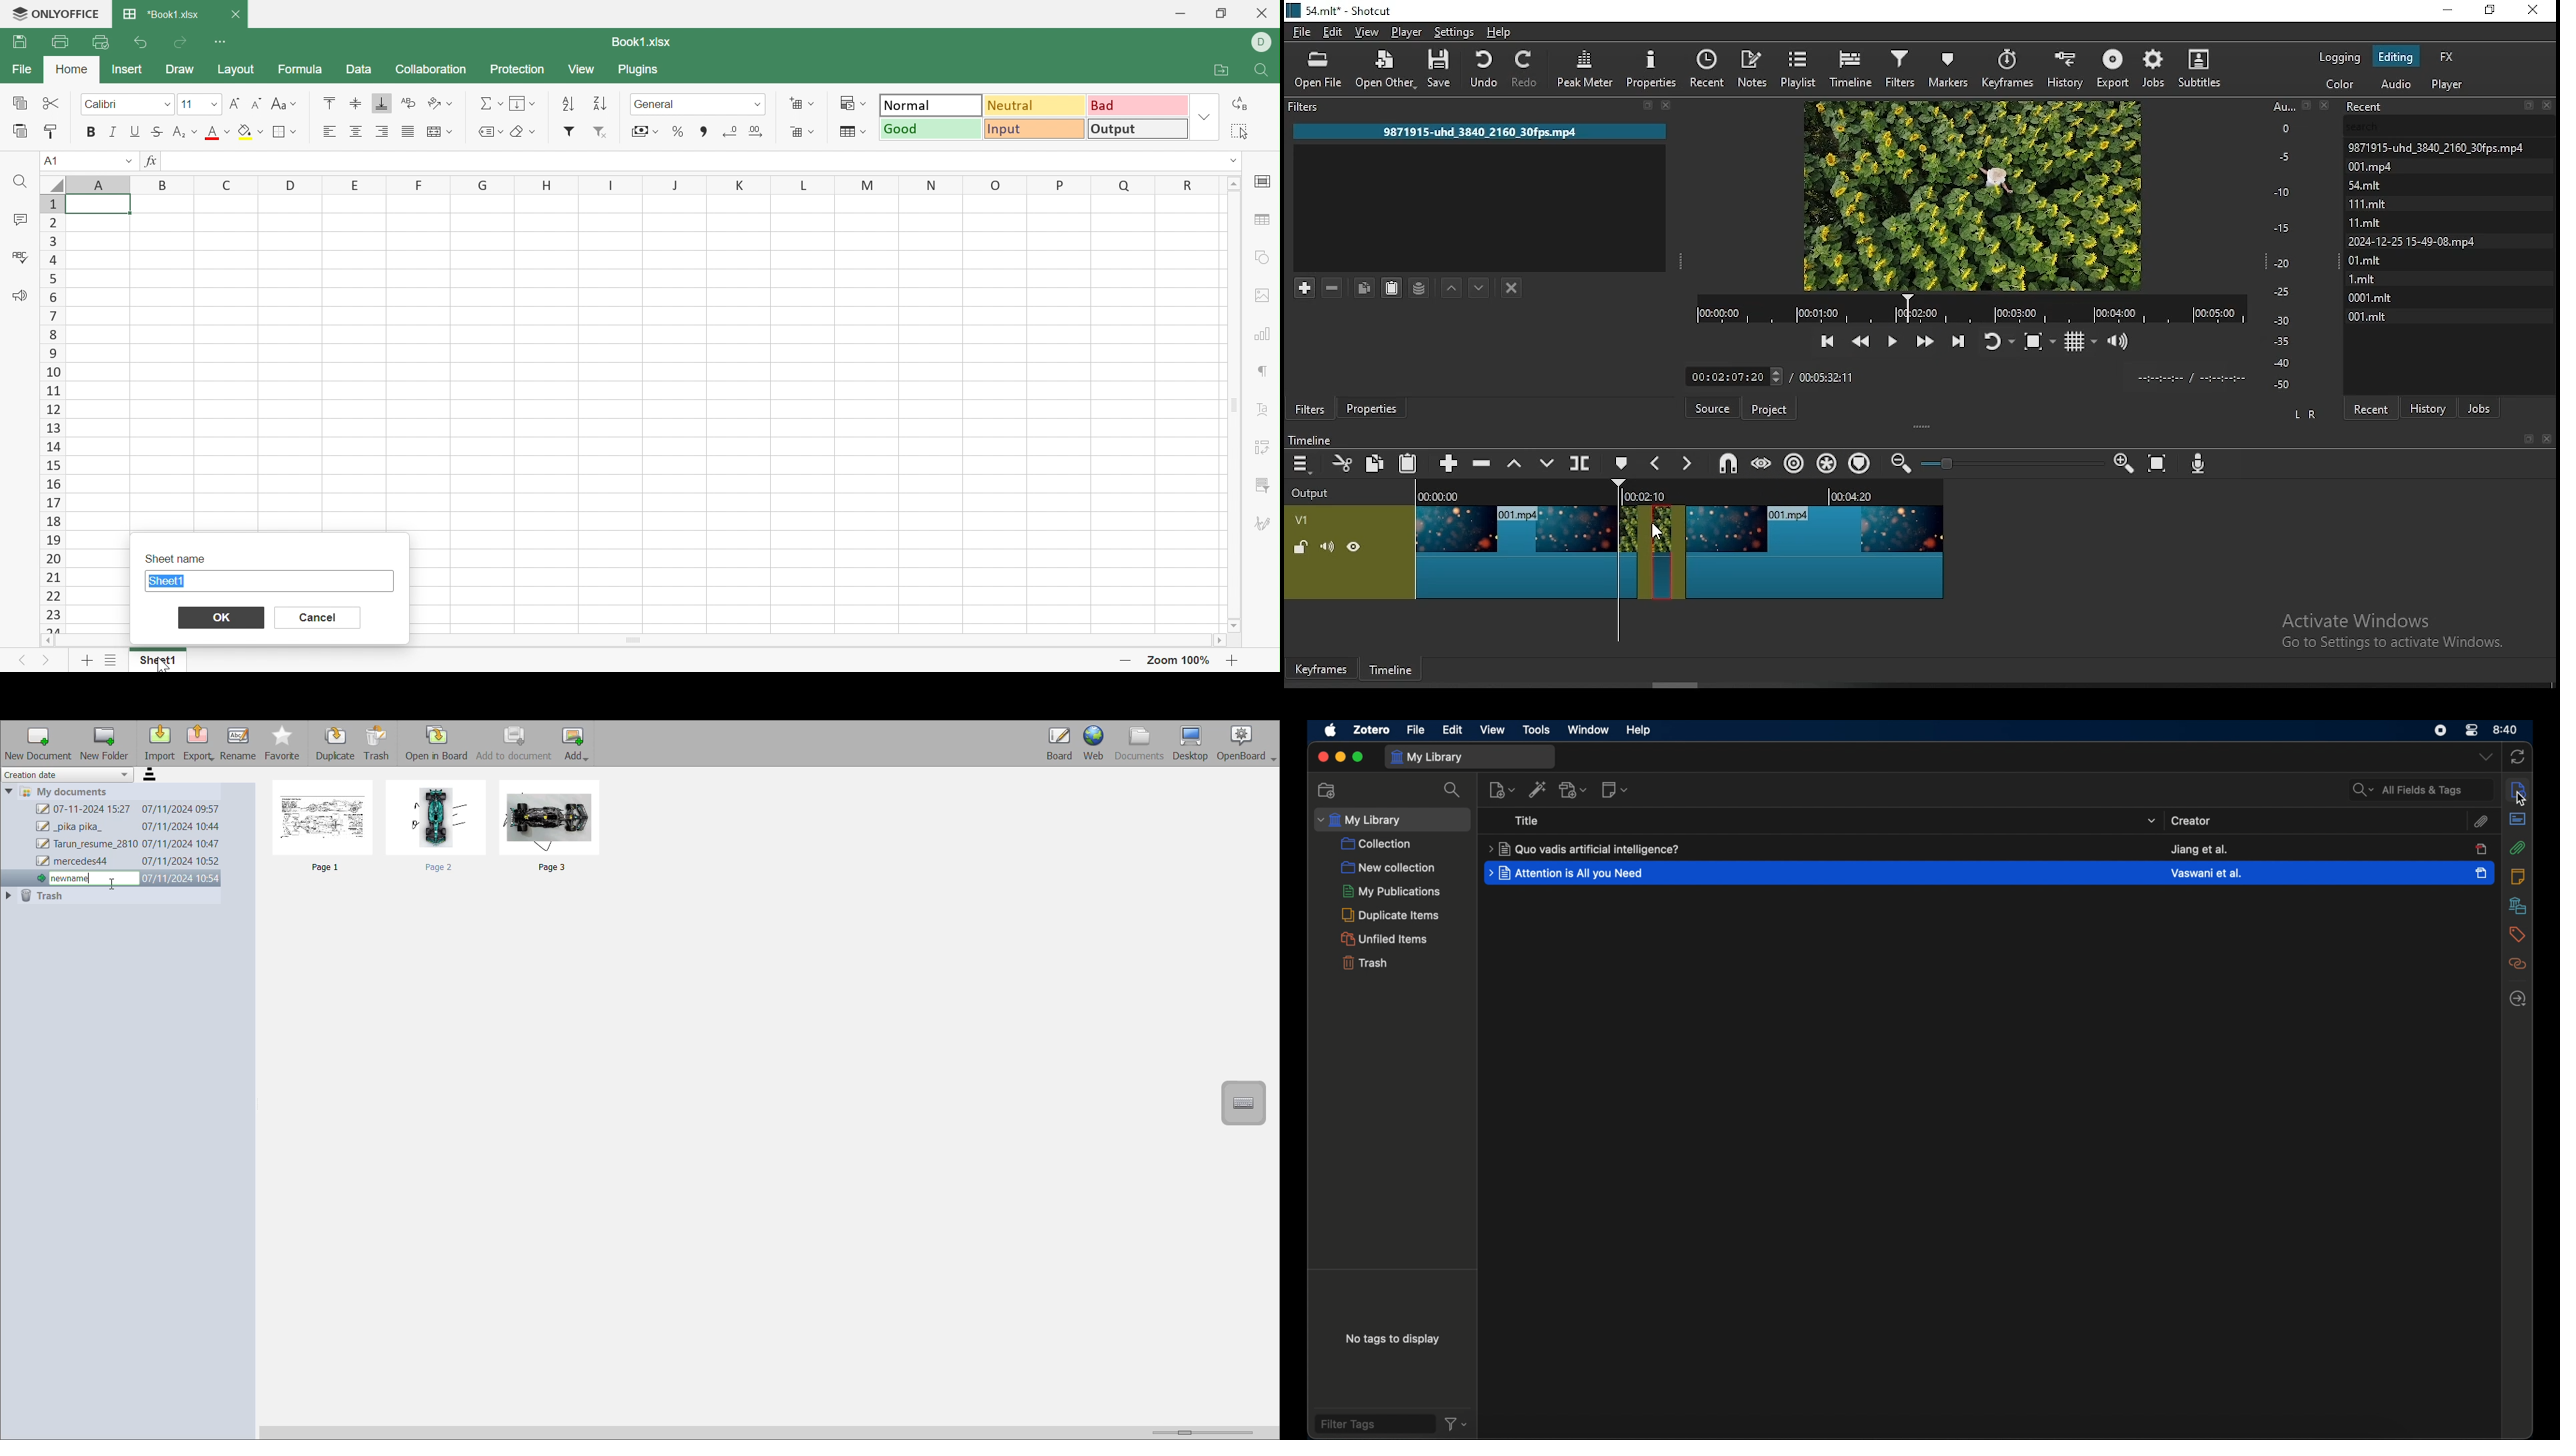  Describe the element at coordinates (2197, 69) in the screenshot. I see `subtitles` at that location.